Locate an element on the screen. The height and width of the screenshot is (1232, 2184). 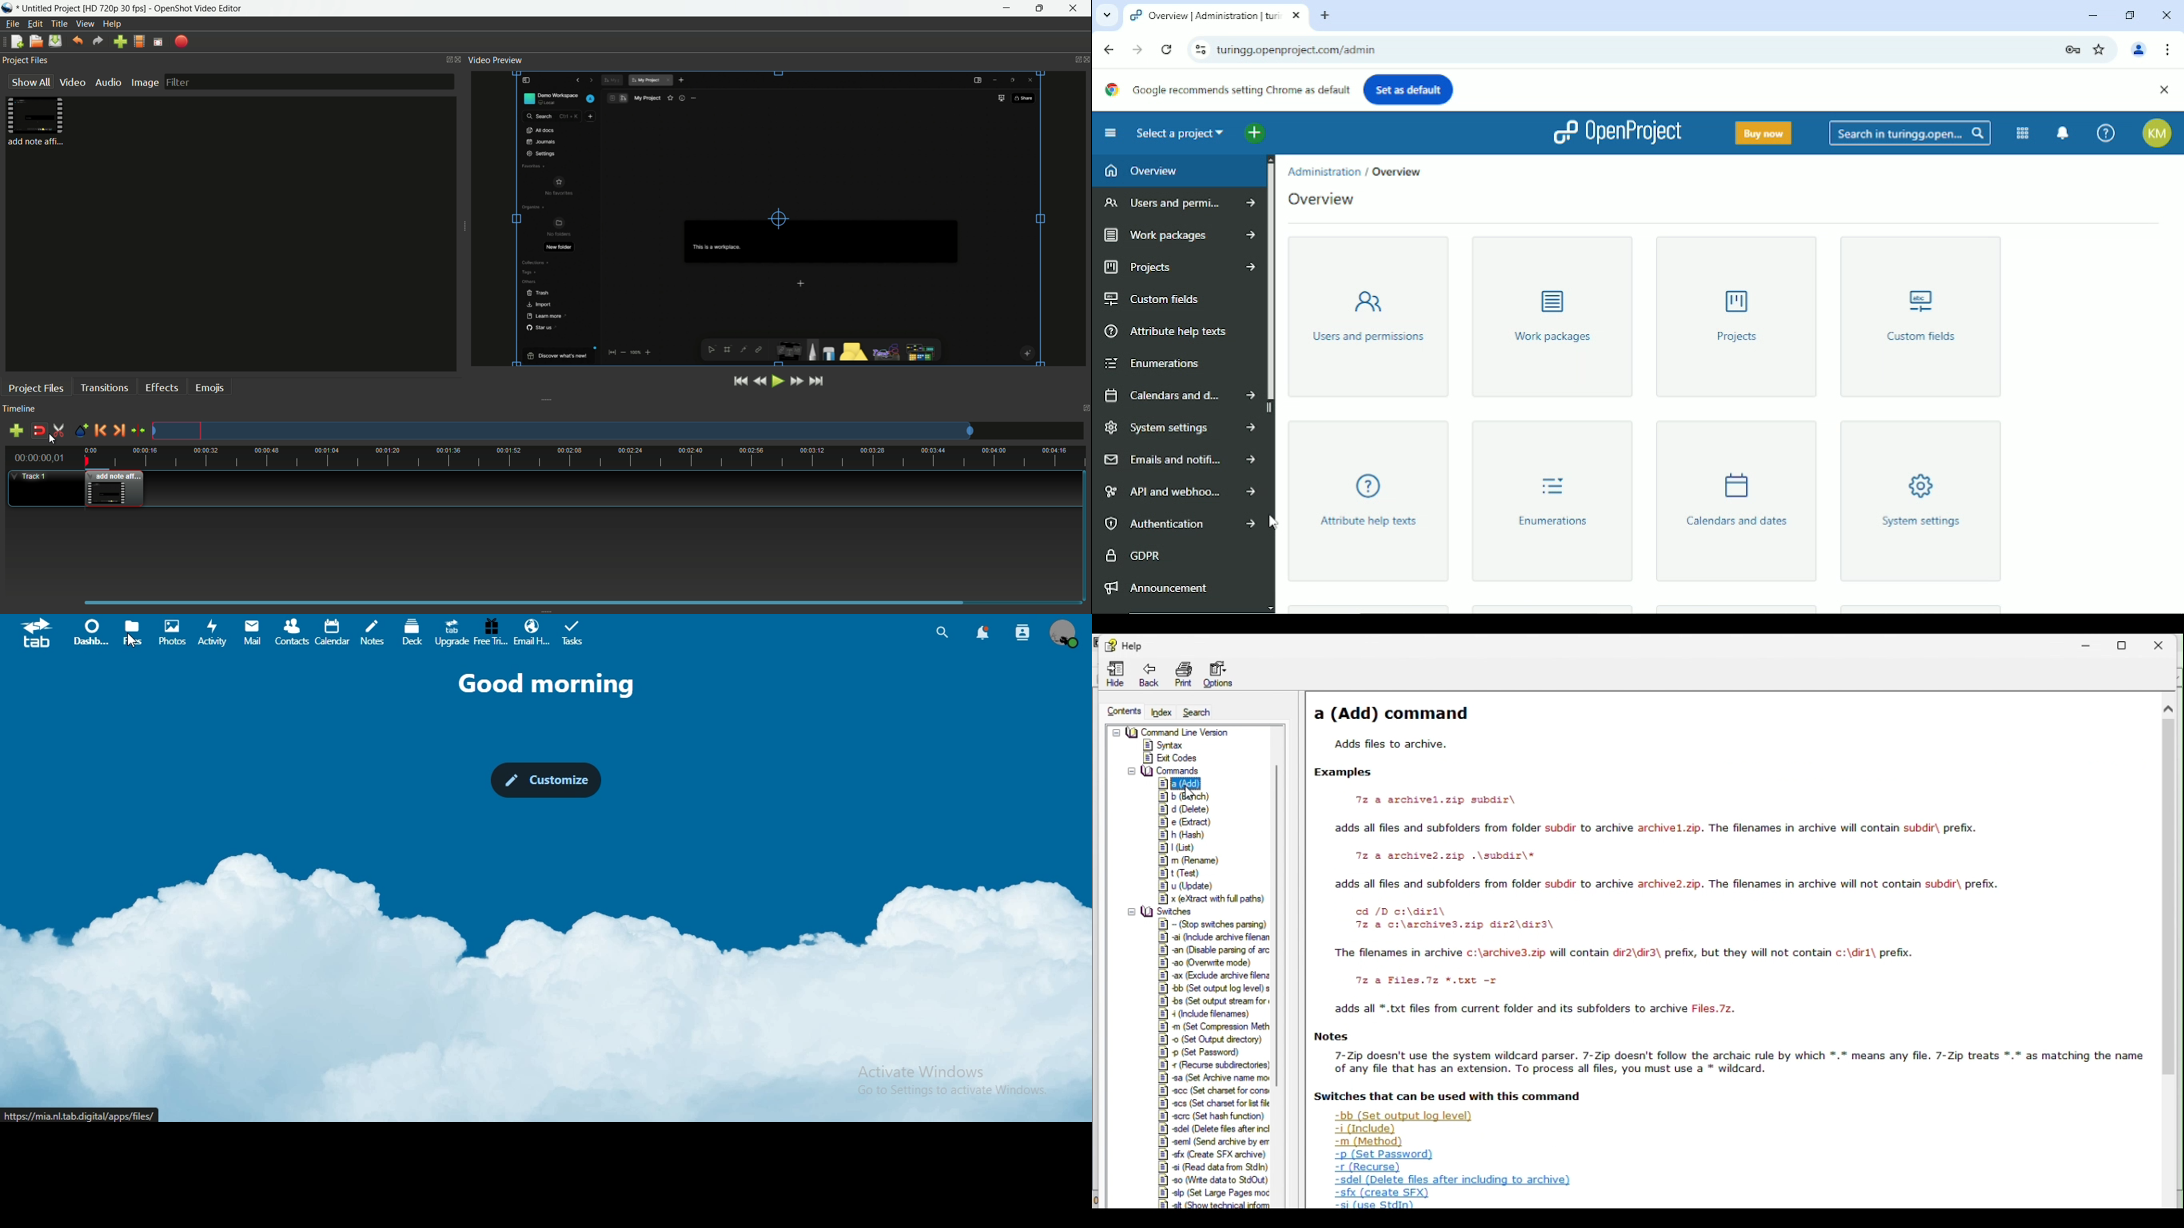
Reload this page is located at coordinates (1166, 50).